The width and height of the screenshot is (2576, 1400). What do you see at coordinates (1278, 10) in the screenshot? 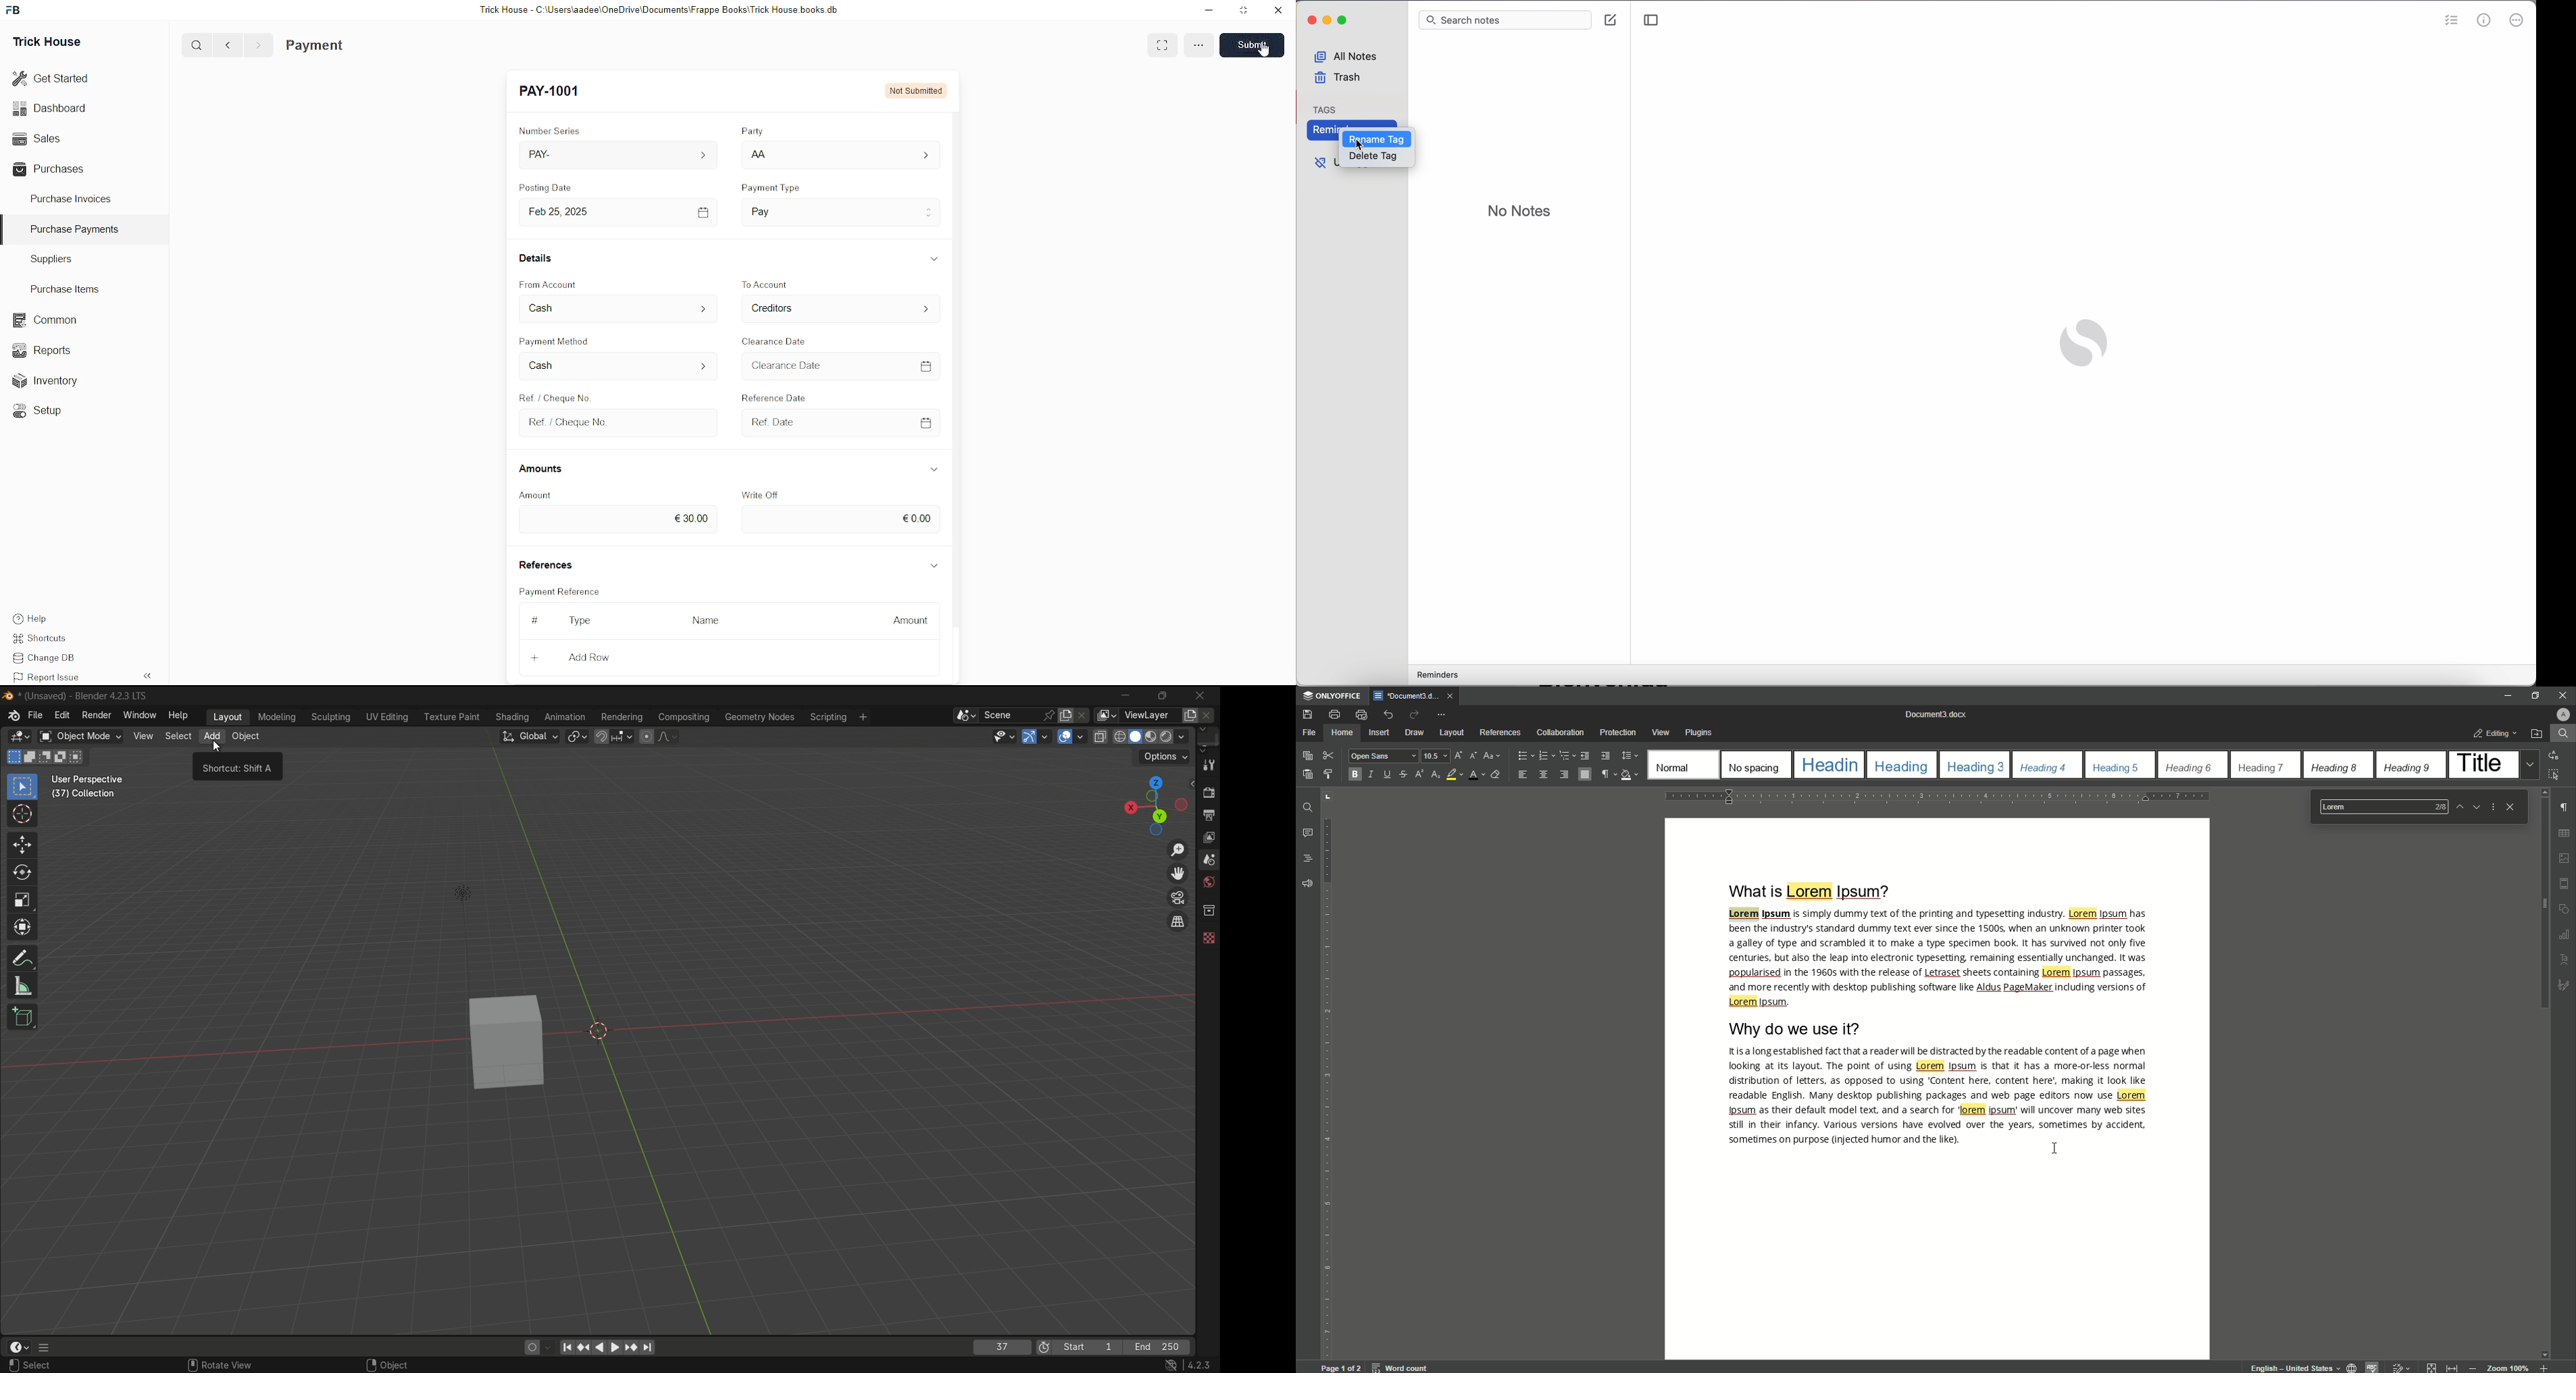
I see `close` at bounding box center [1278, 10].